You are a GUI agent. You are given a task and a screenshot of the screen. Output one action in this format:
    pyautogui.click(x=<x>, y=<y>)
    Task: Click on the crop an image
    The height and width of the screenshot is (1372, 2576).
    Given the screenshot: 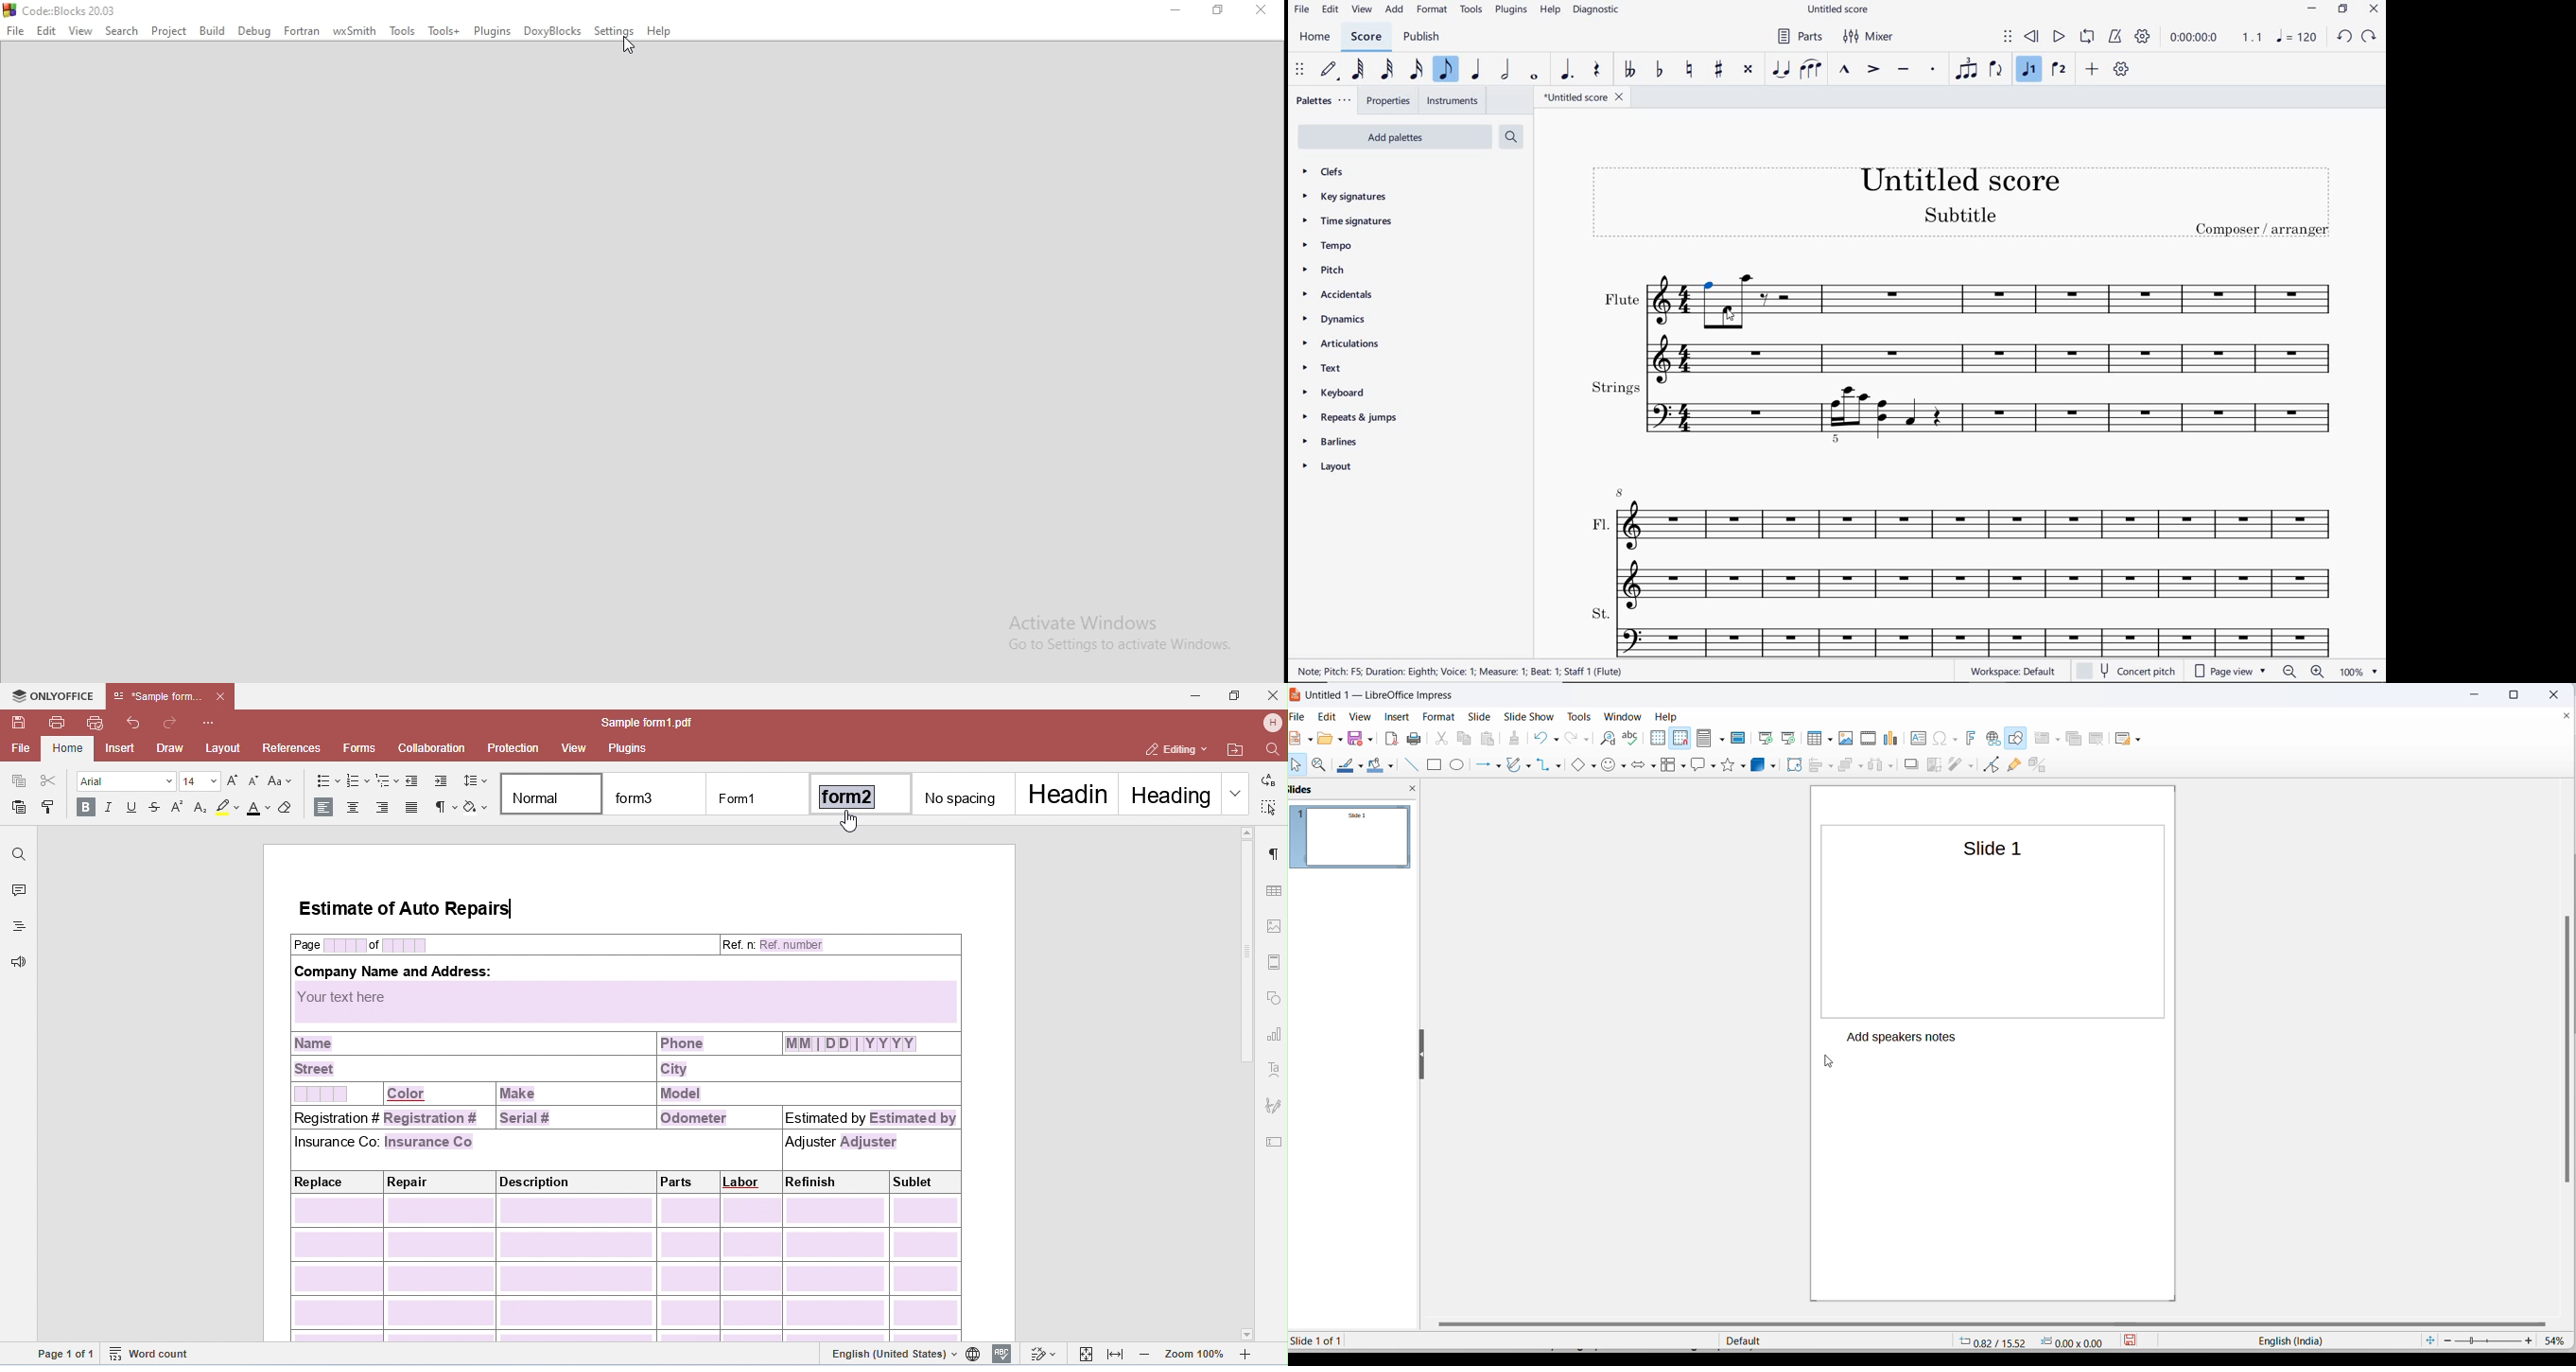 What is the action you would take?
    pyautogui.click(x=1931, y=767)
    